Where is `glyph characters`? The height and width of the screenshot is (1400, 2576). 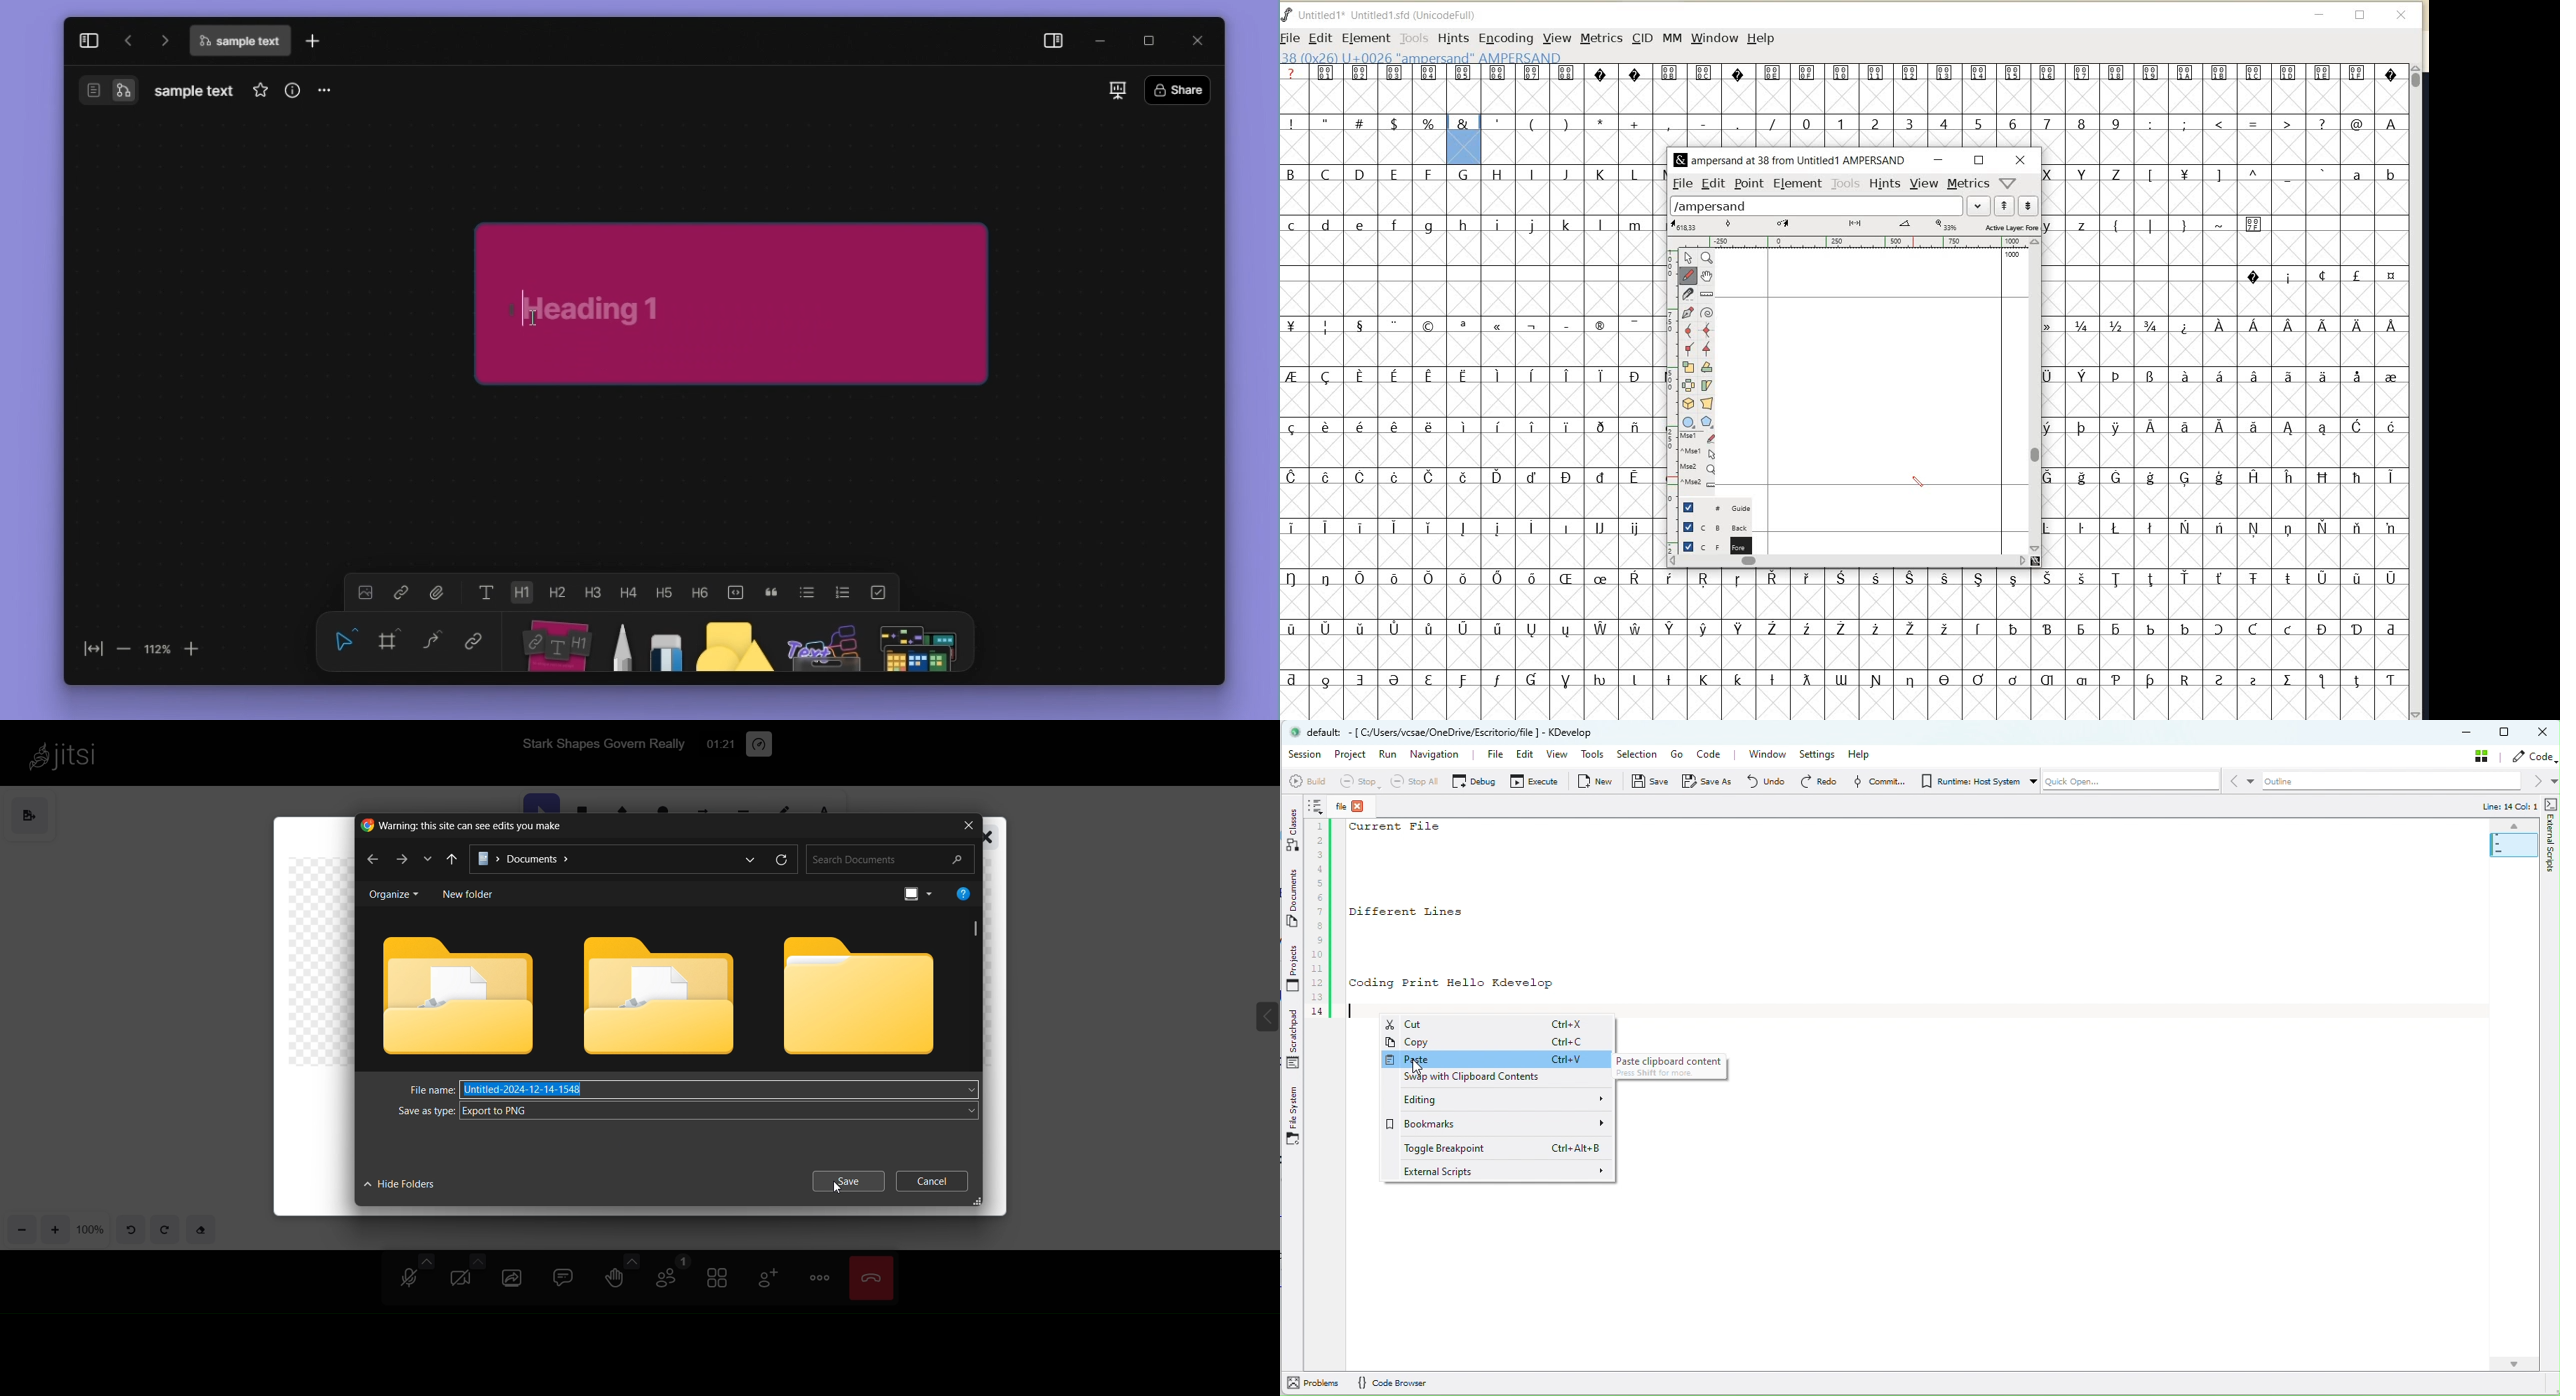
glyph characters is located at coordinates (2031, 637).